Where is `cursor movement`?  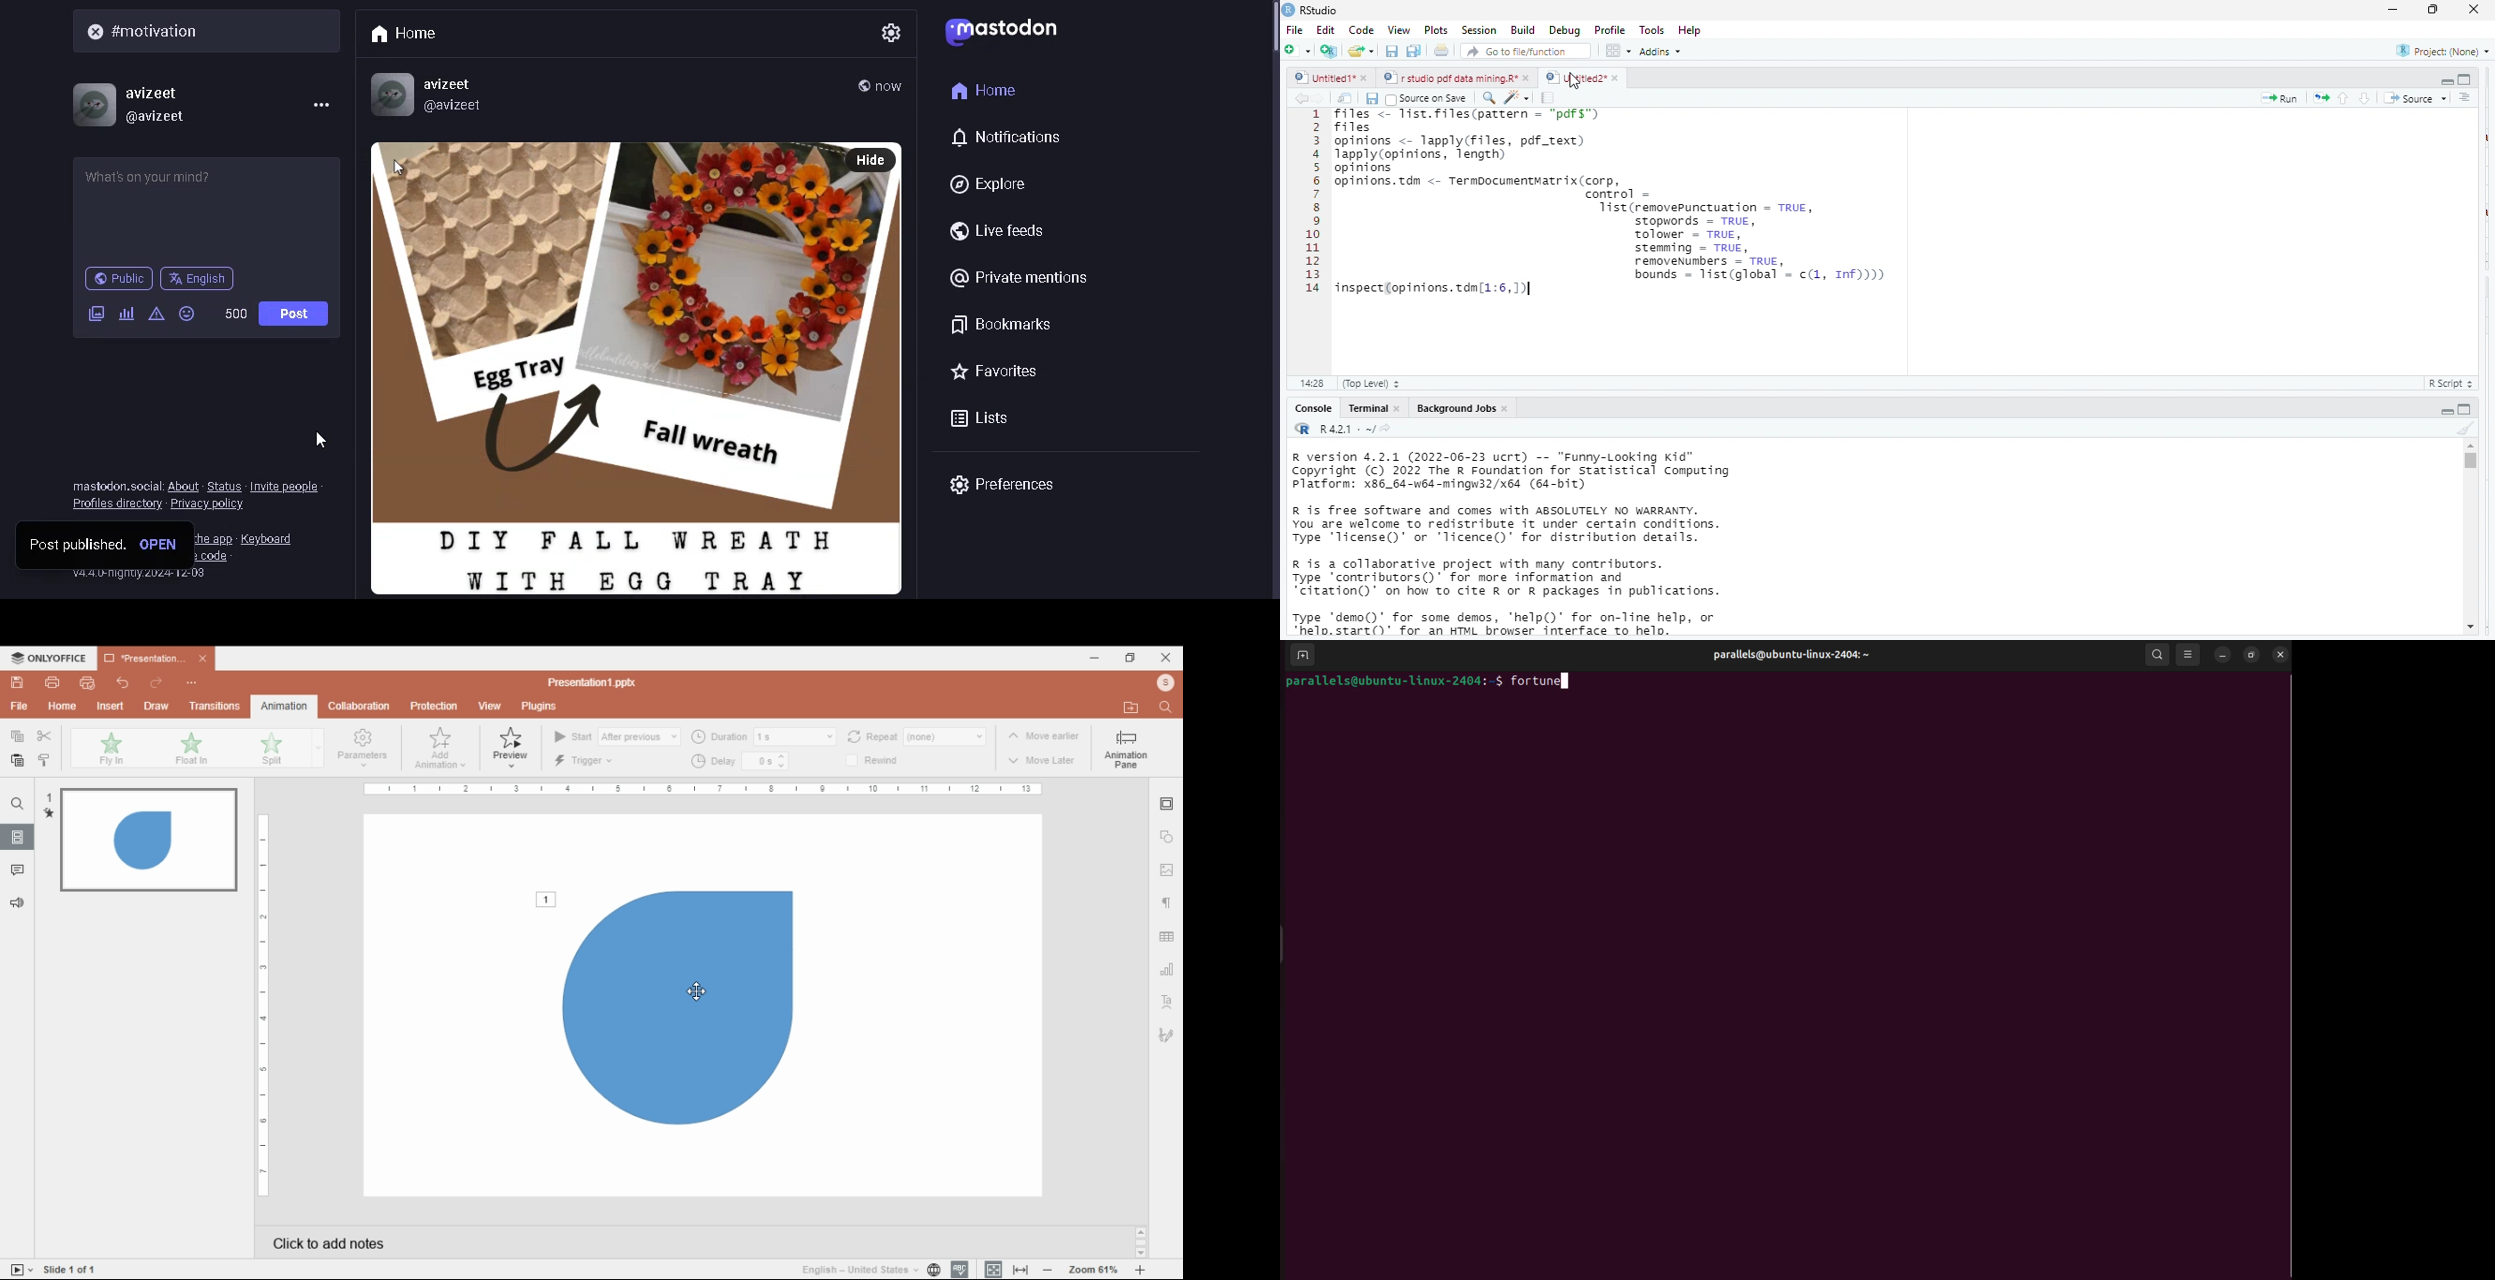 cursor movement is located at coordinates (1576, 82).